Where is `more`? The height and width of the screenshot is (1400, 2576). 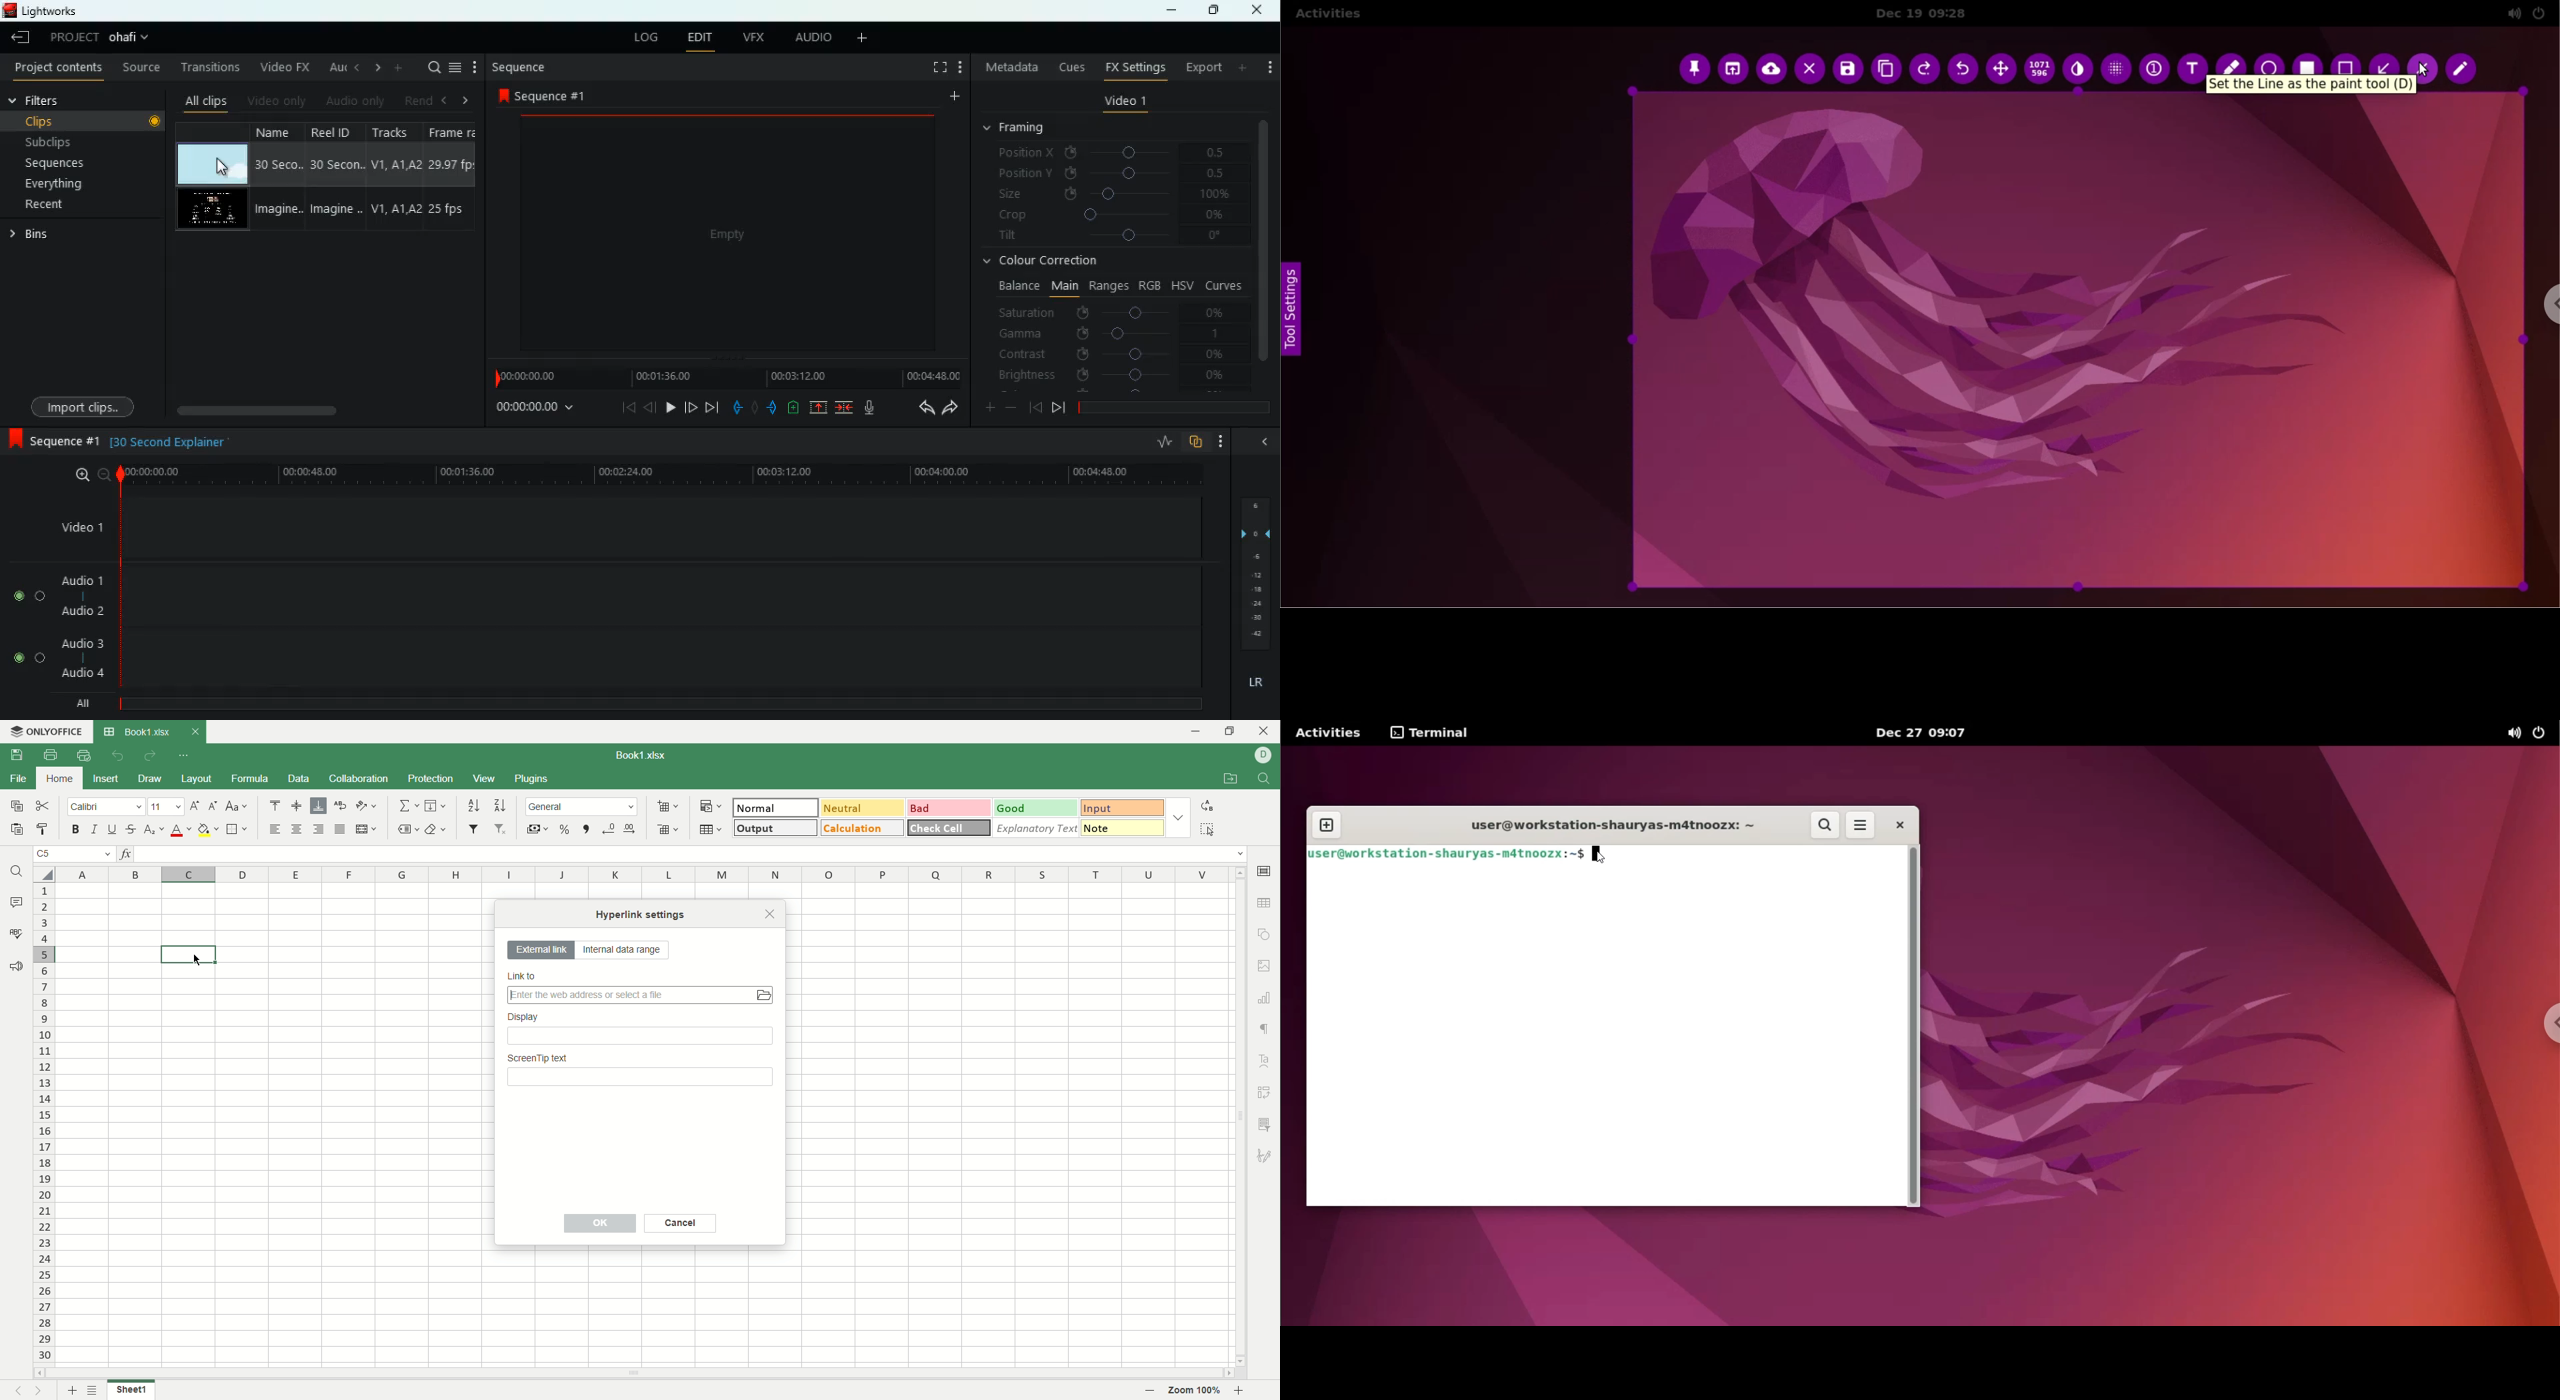
more is located at coordinates (477, 67).